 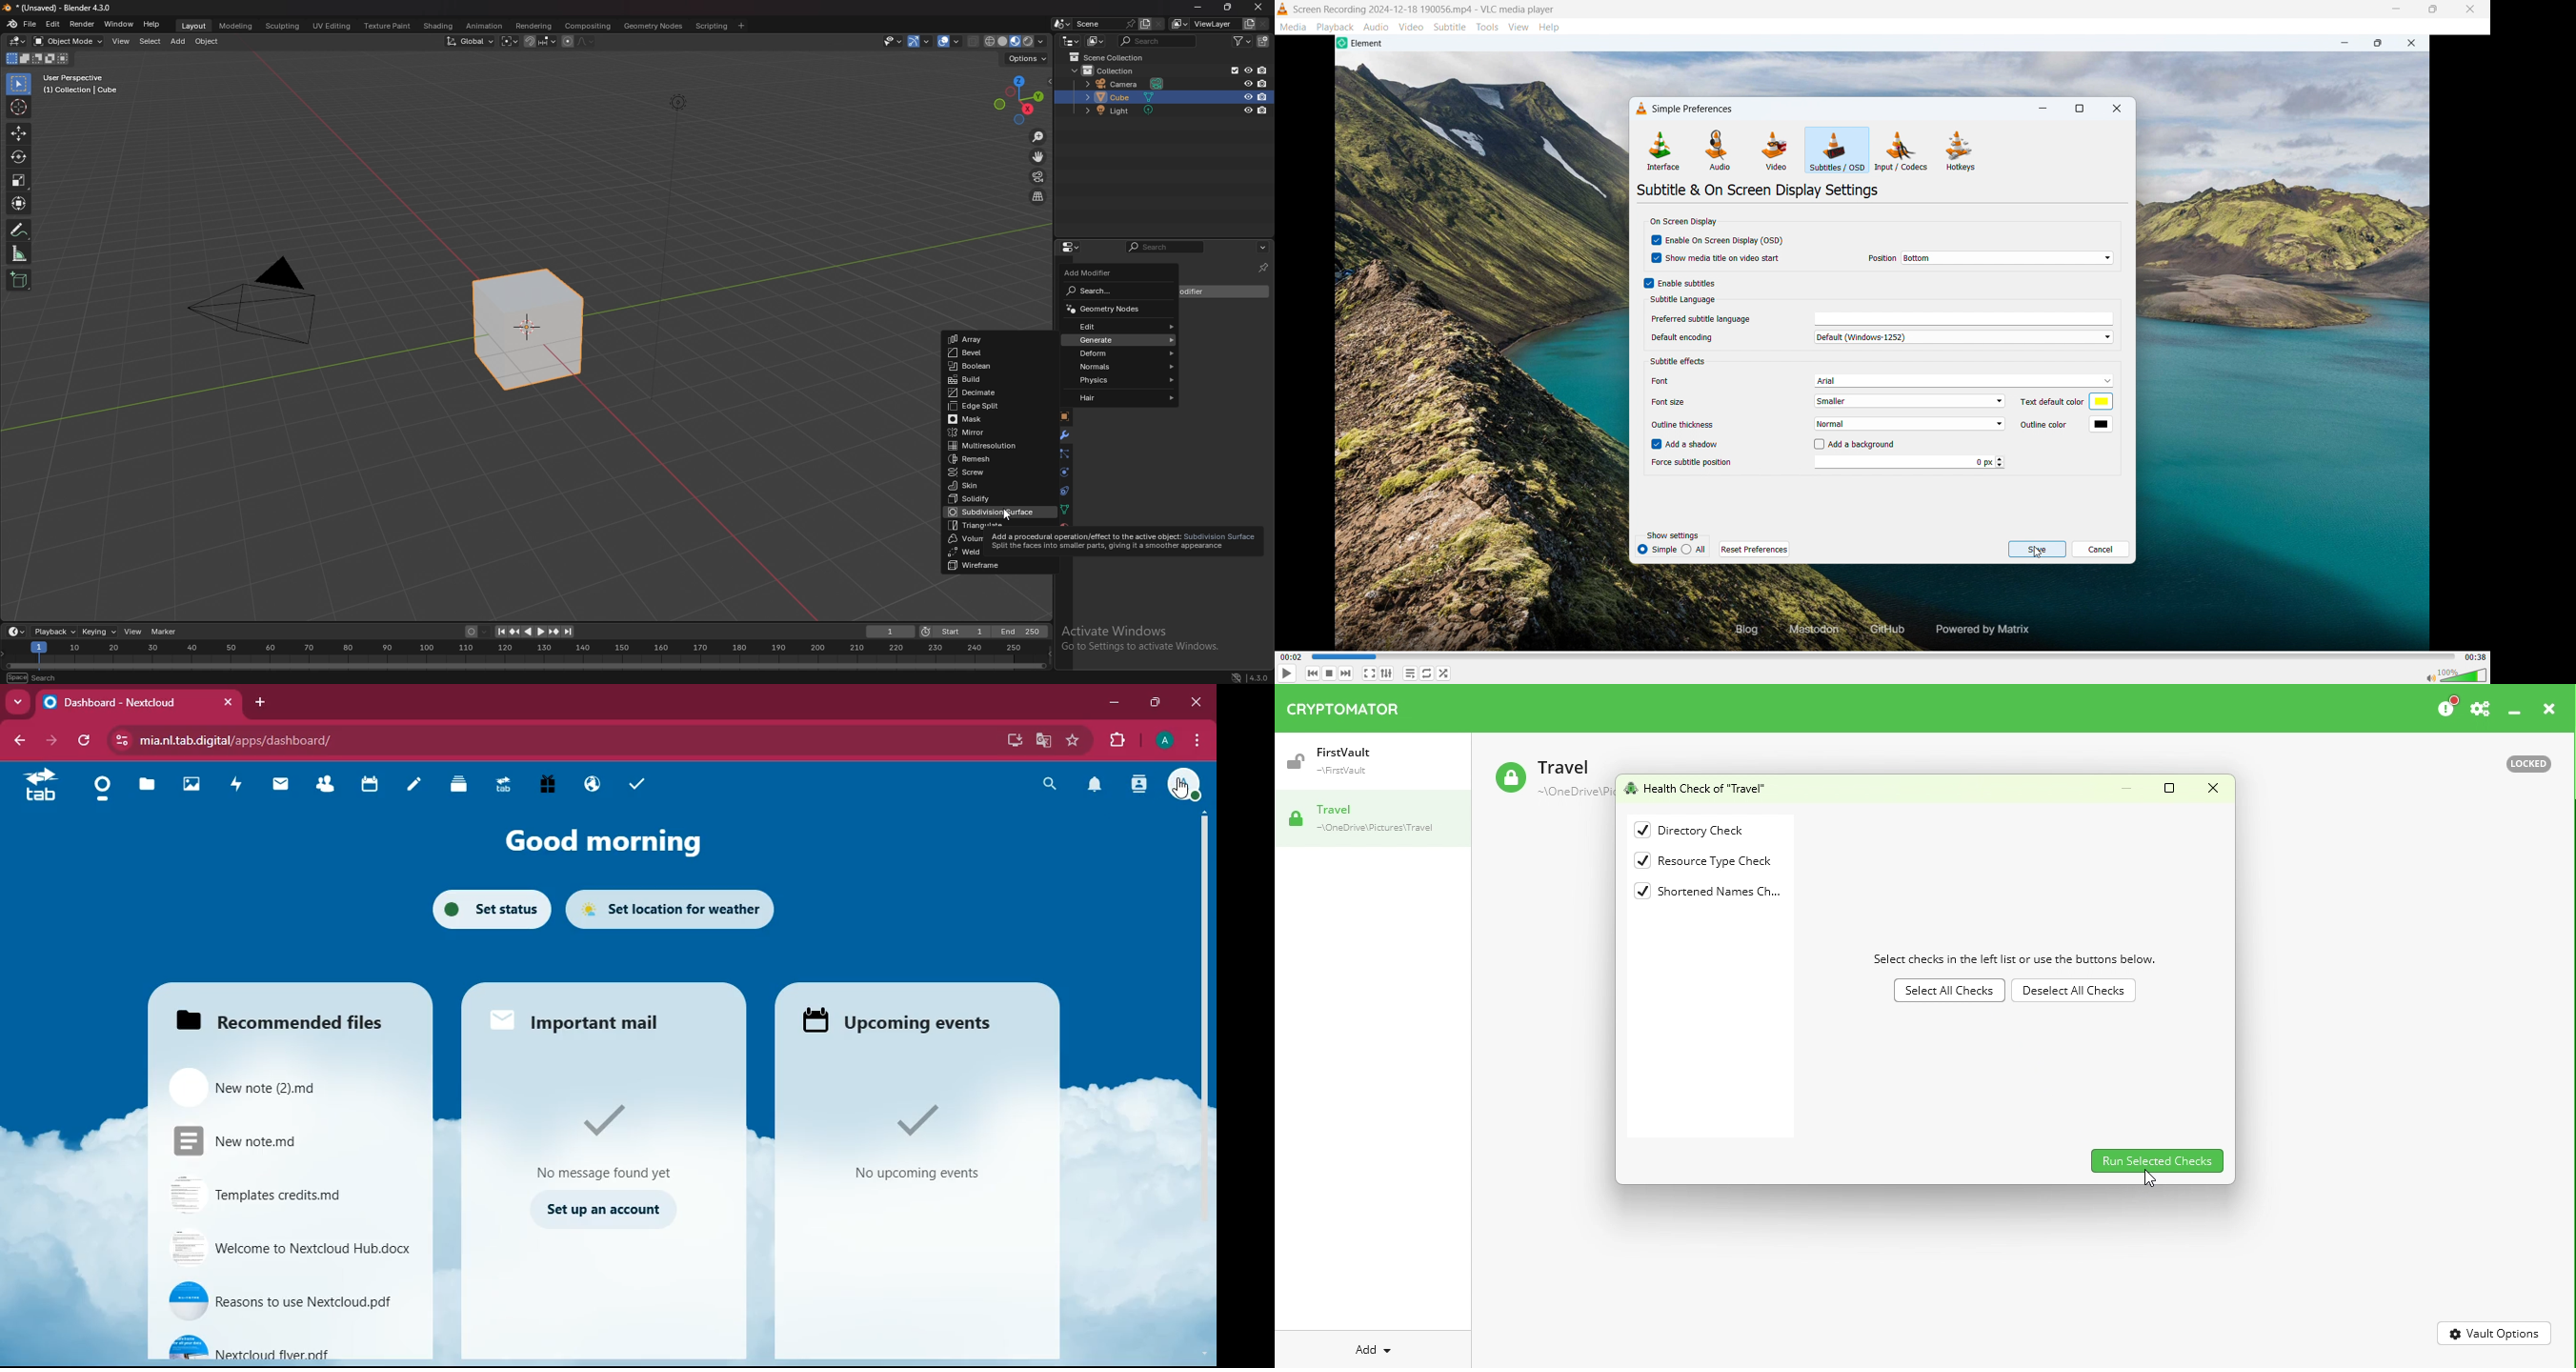 I want to click on random , so click(x=1444, y=673).